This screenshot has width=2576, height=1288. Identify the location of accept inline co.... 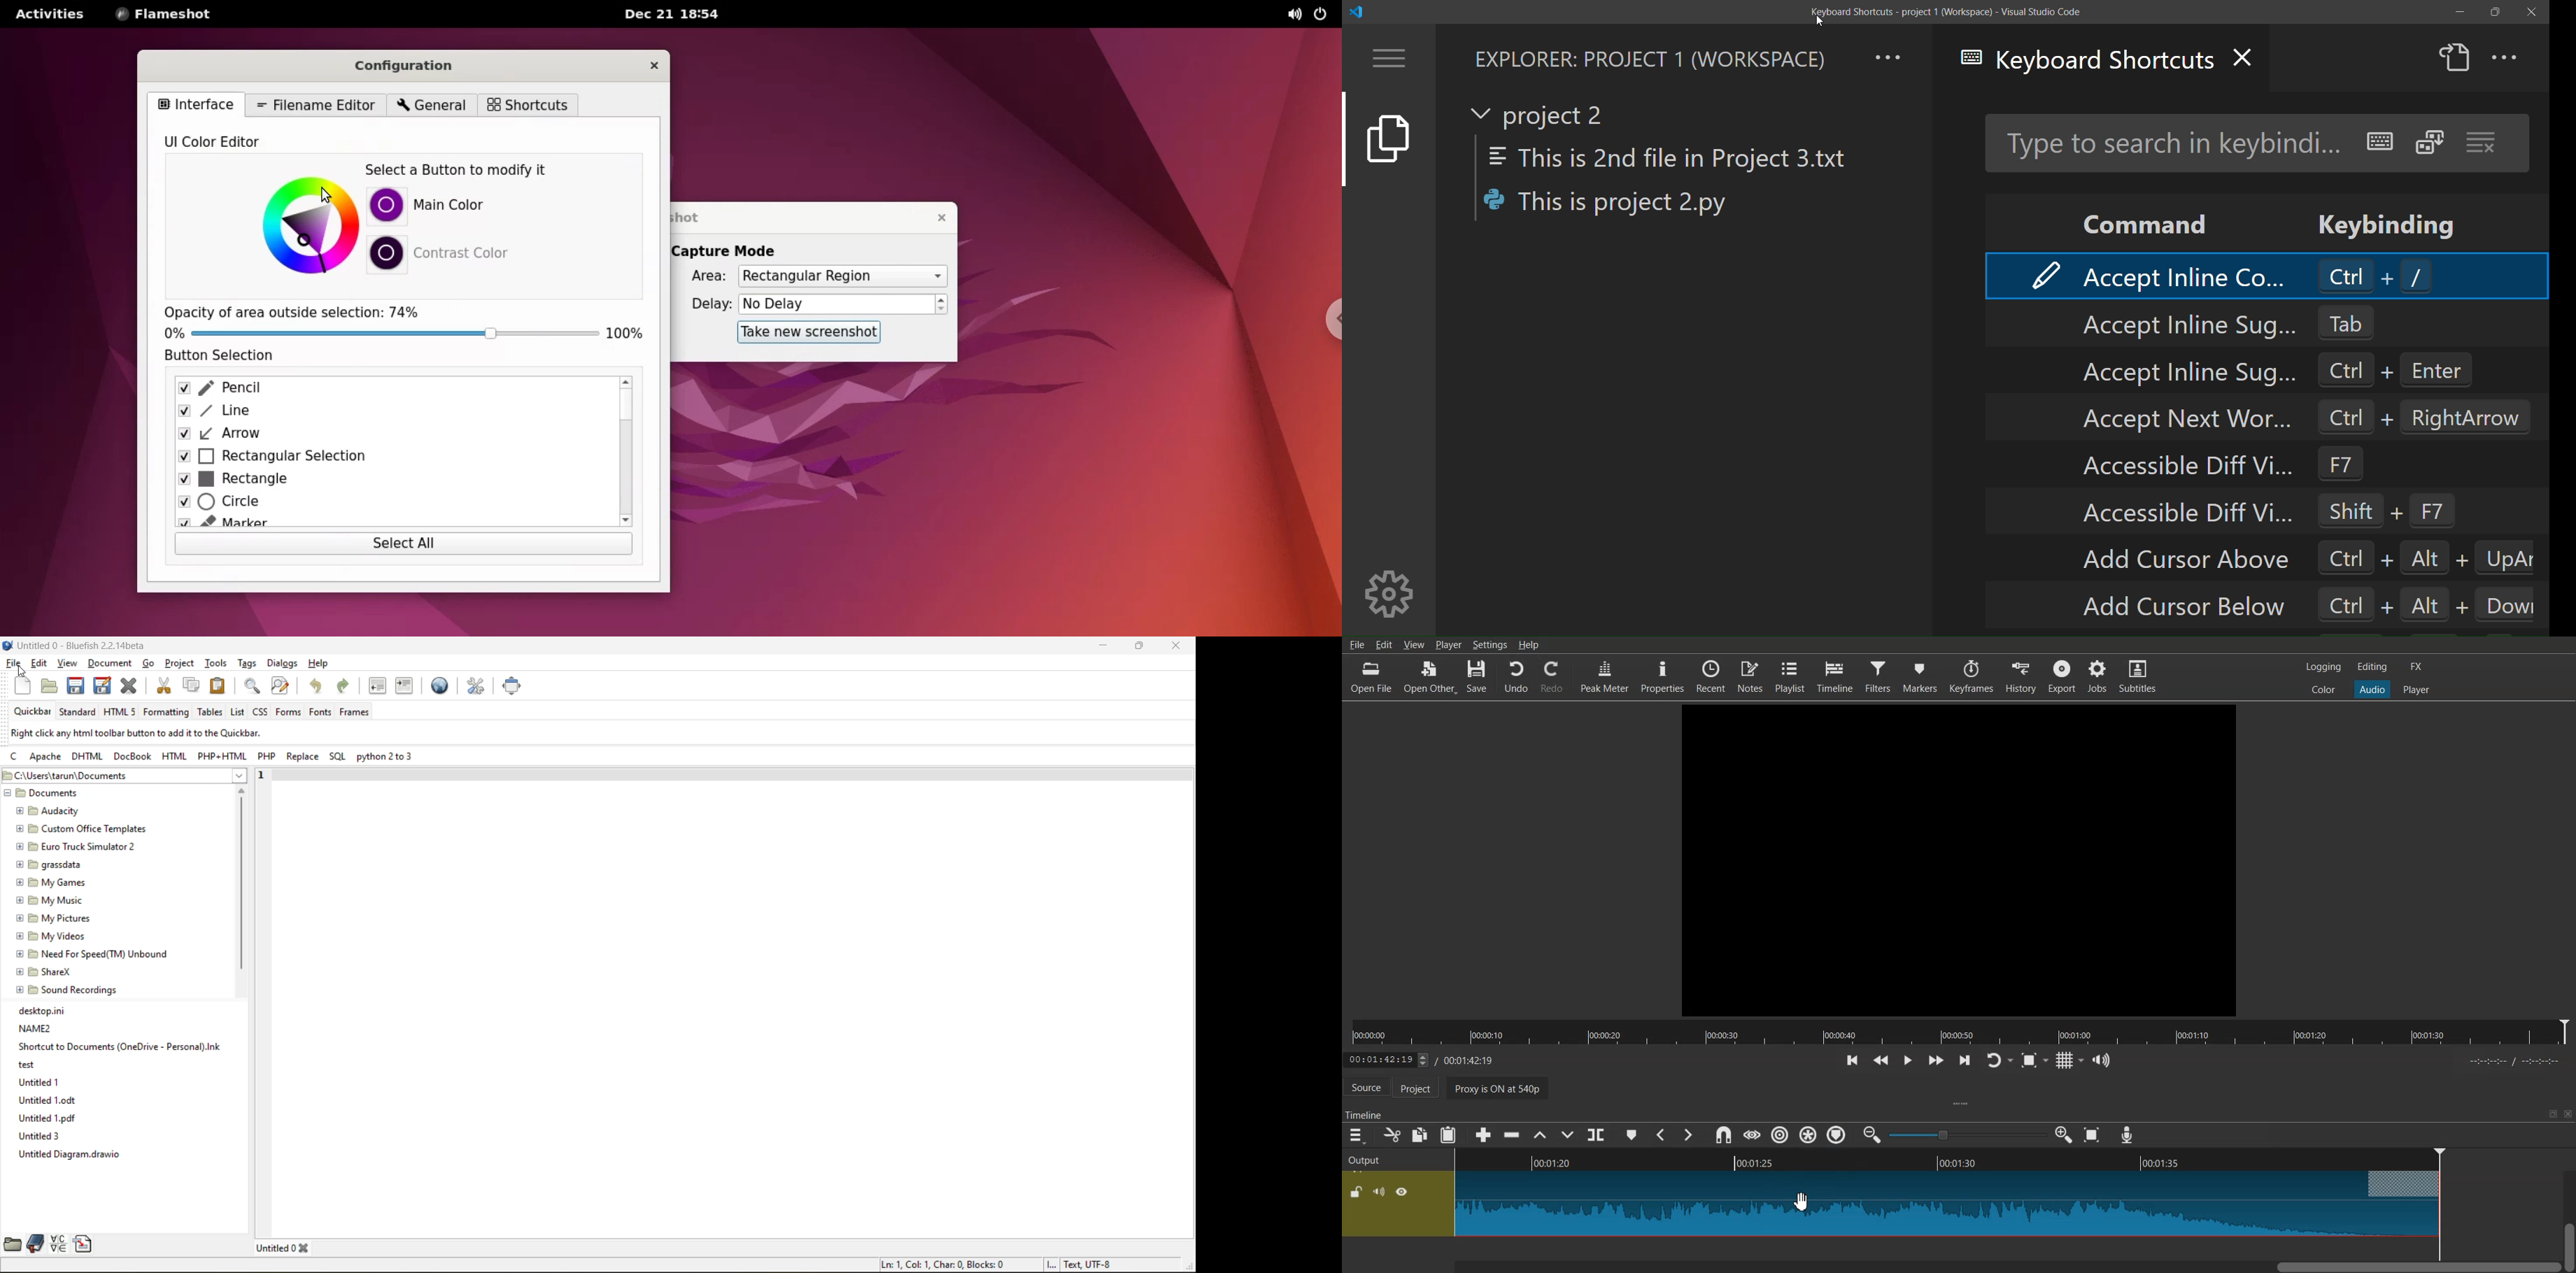
(2184, 273).